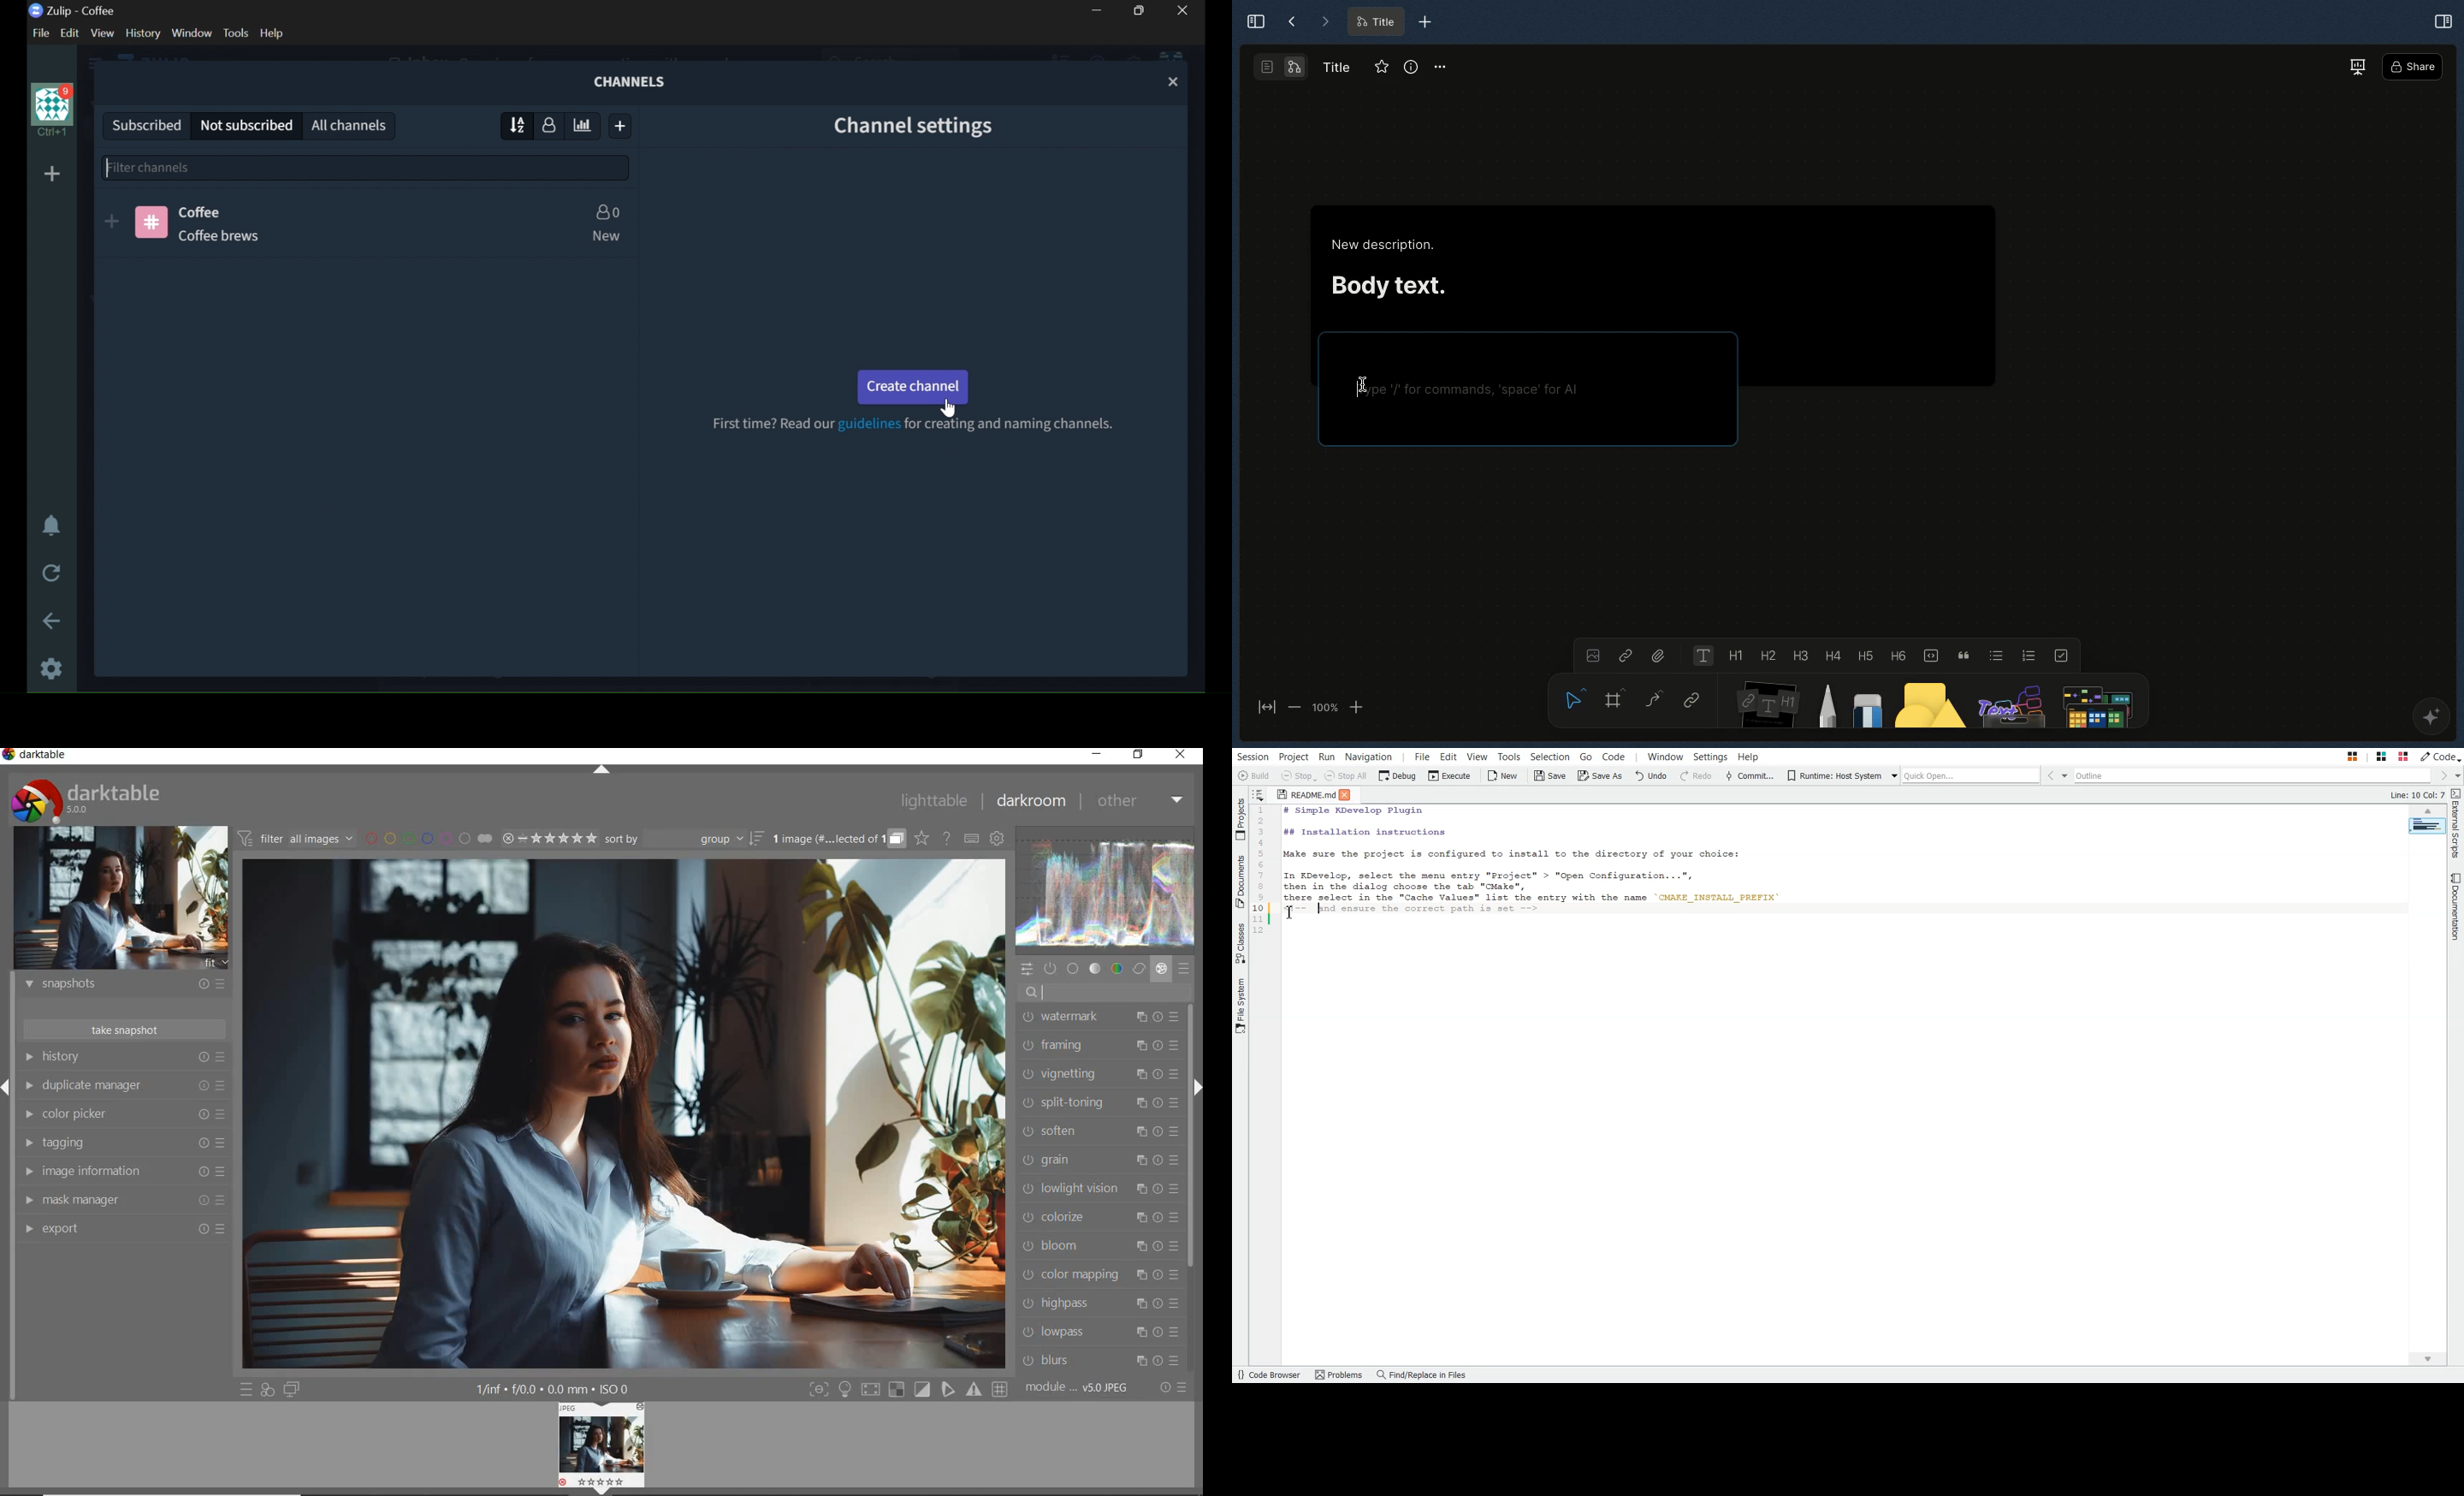 The image size is (2464, 1512). Describe the element at coordinates (1098, 1049) in the screenshot. I see `framing` at that location.